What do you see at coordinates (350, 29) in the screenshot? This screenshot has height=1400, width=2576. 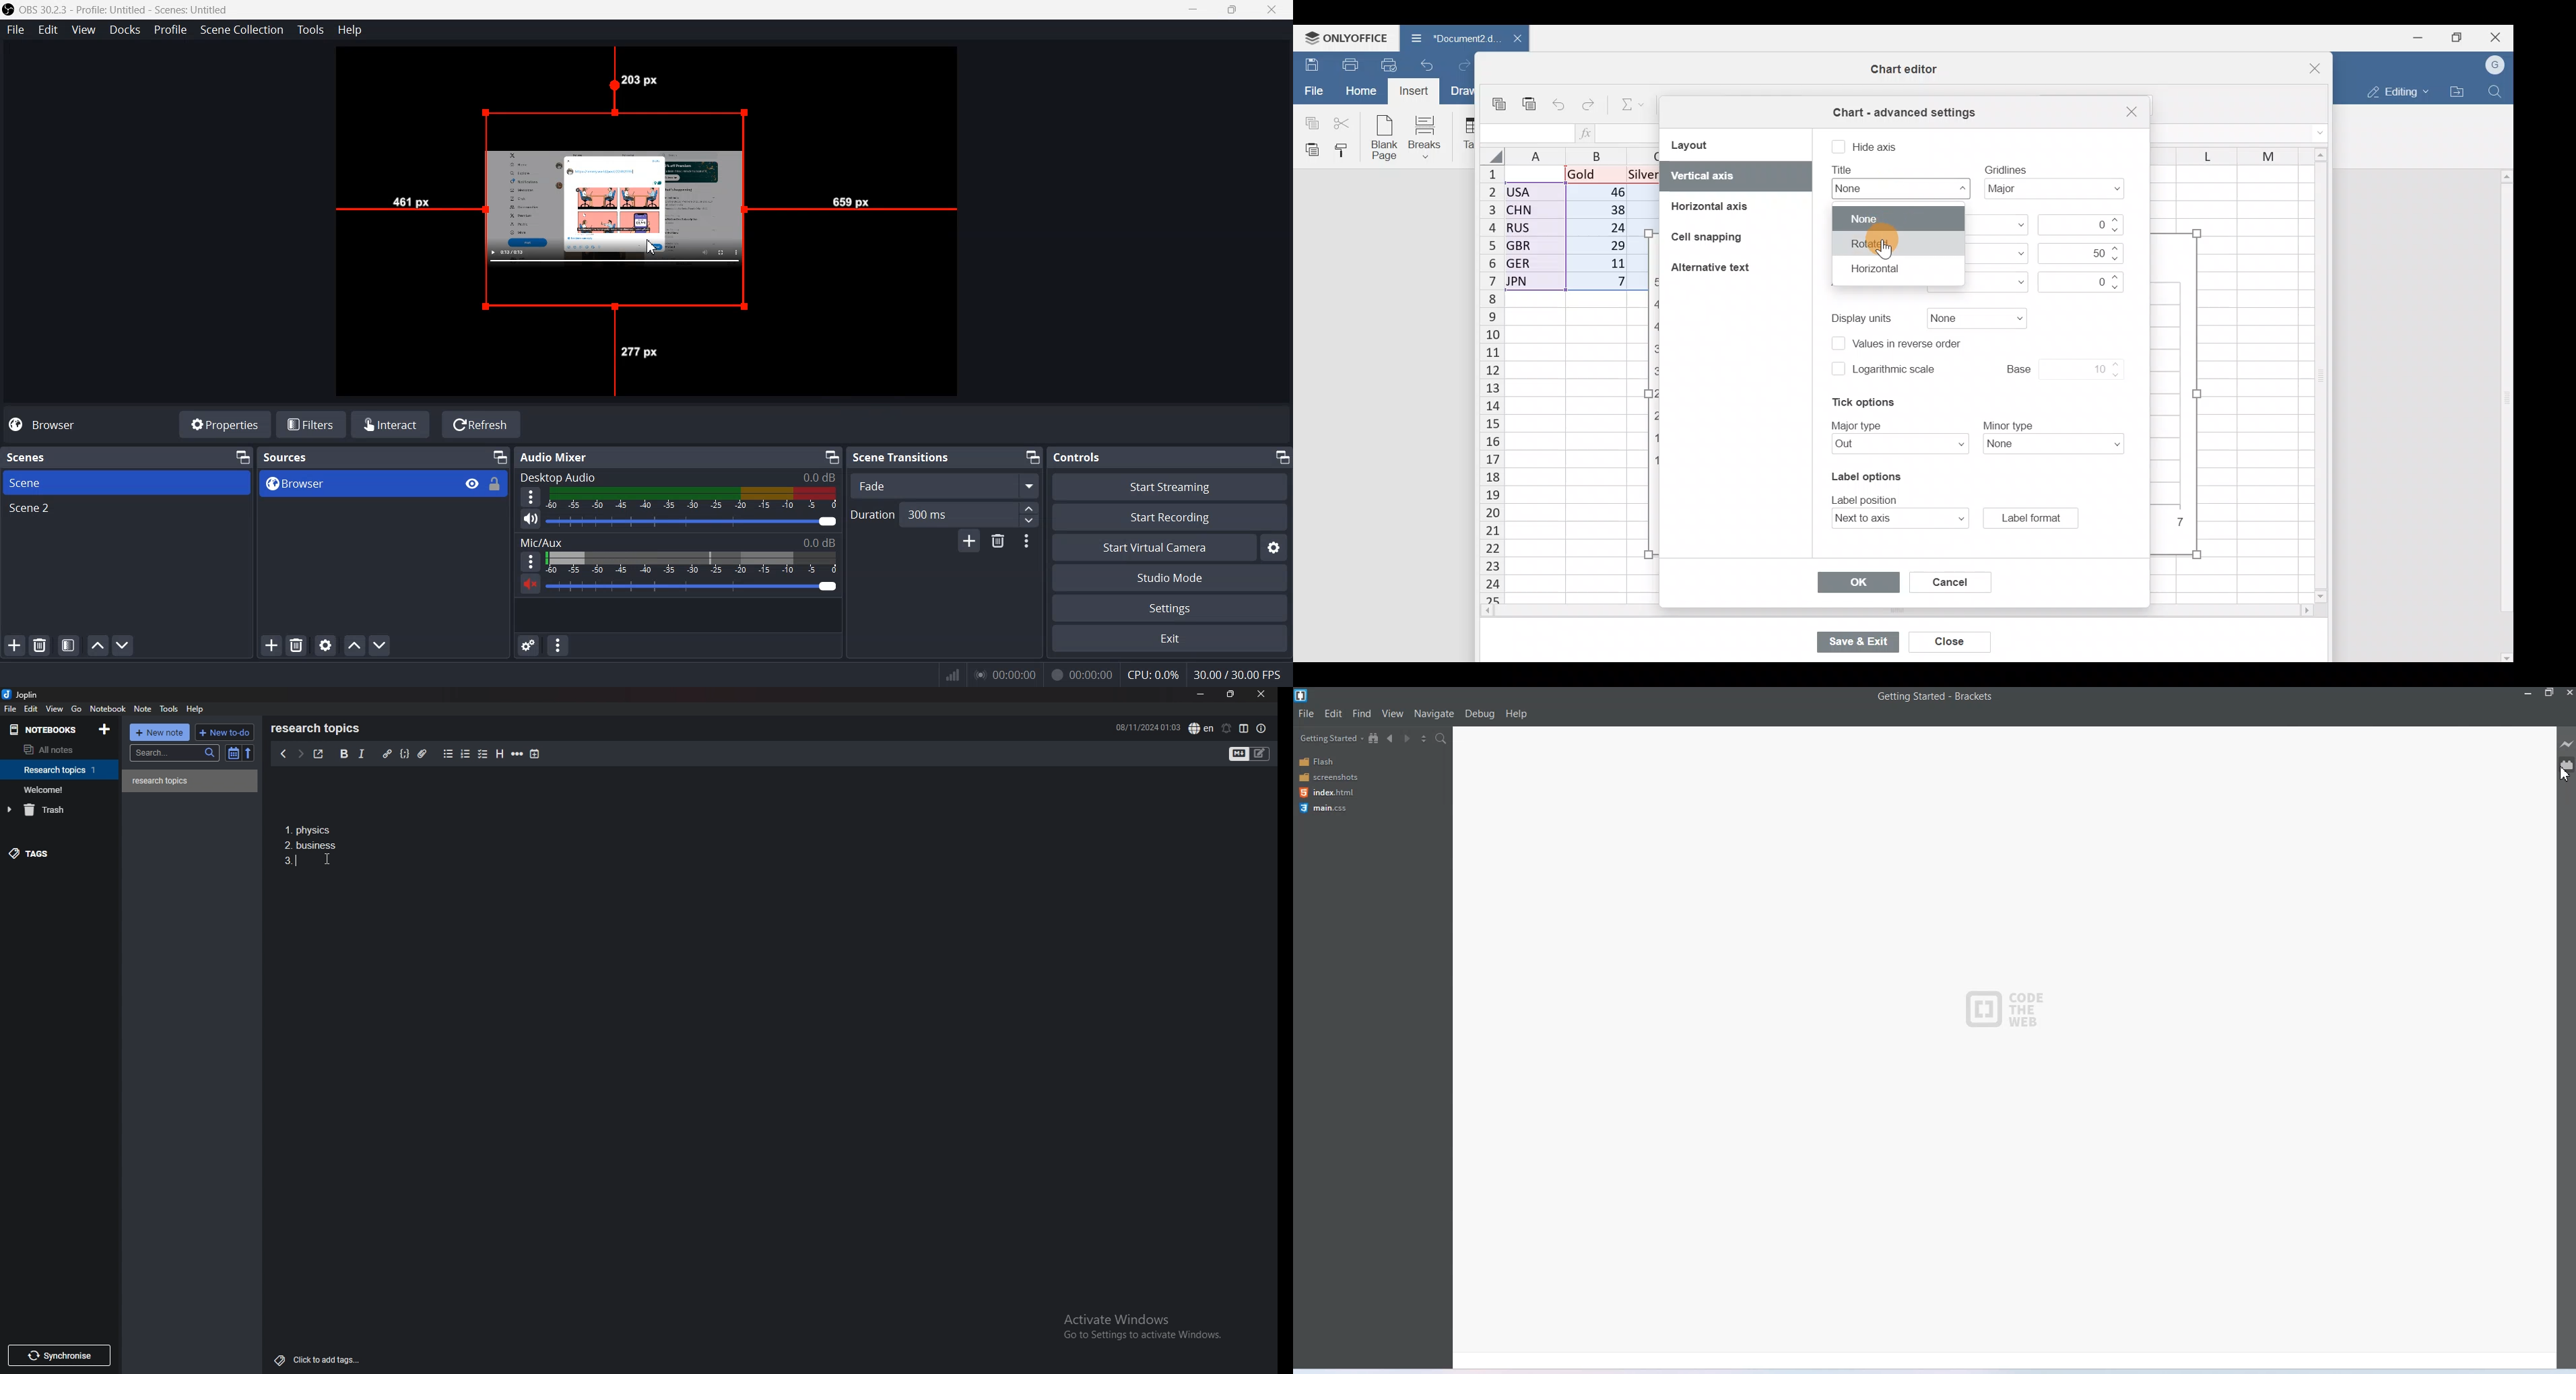 I see `Help` at bounding box center [350, 29].